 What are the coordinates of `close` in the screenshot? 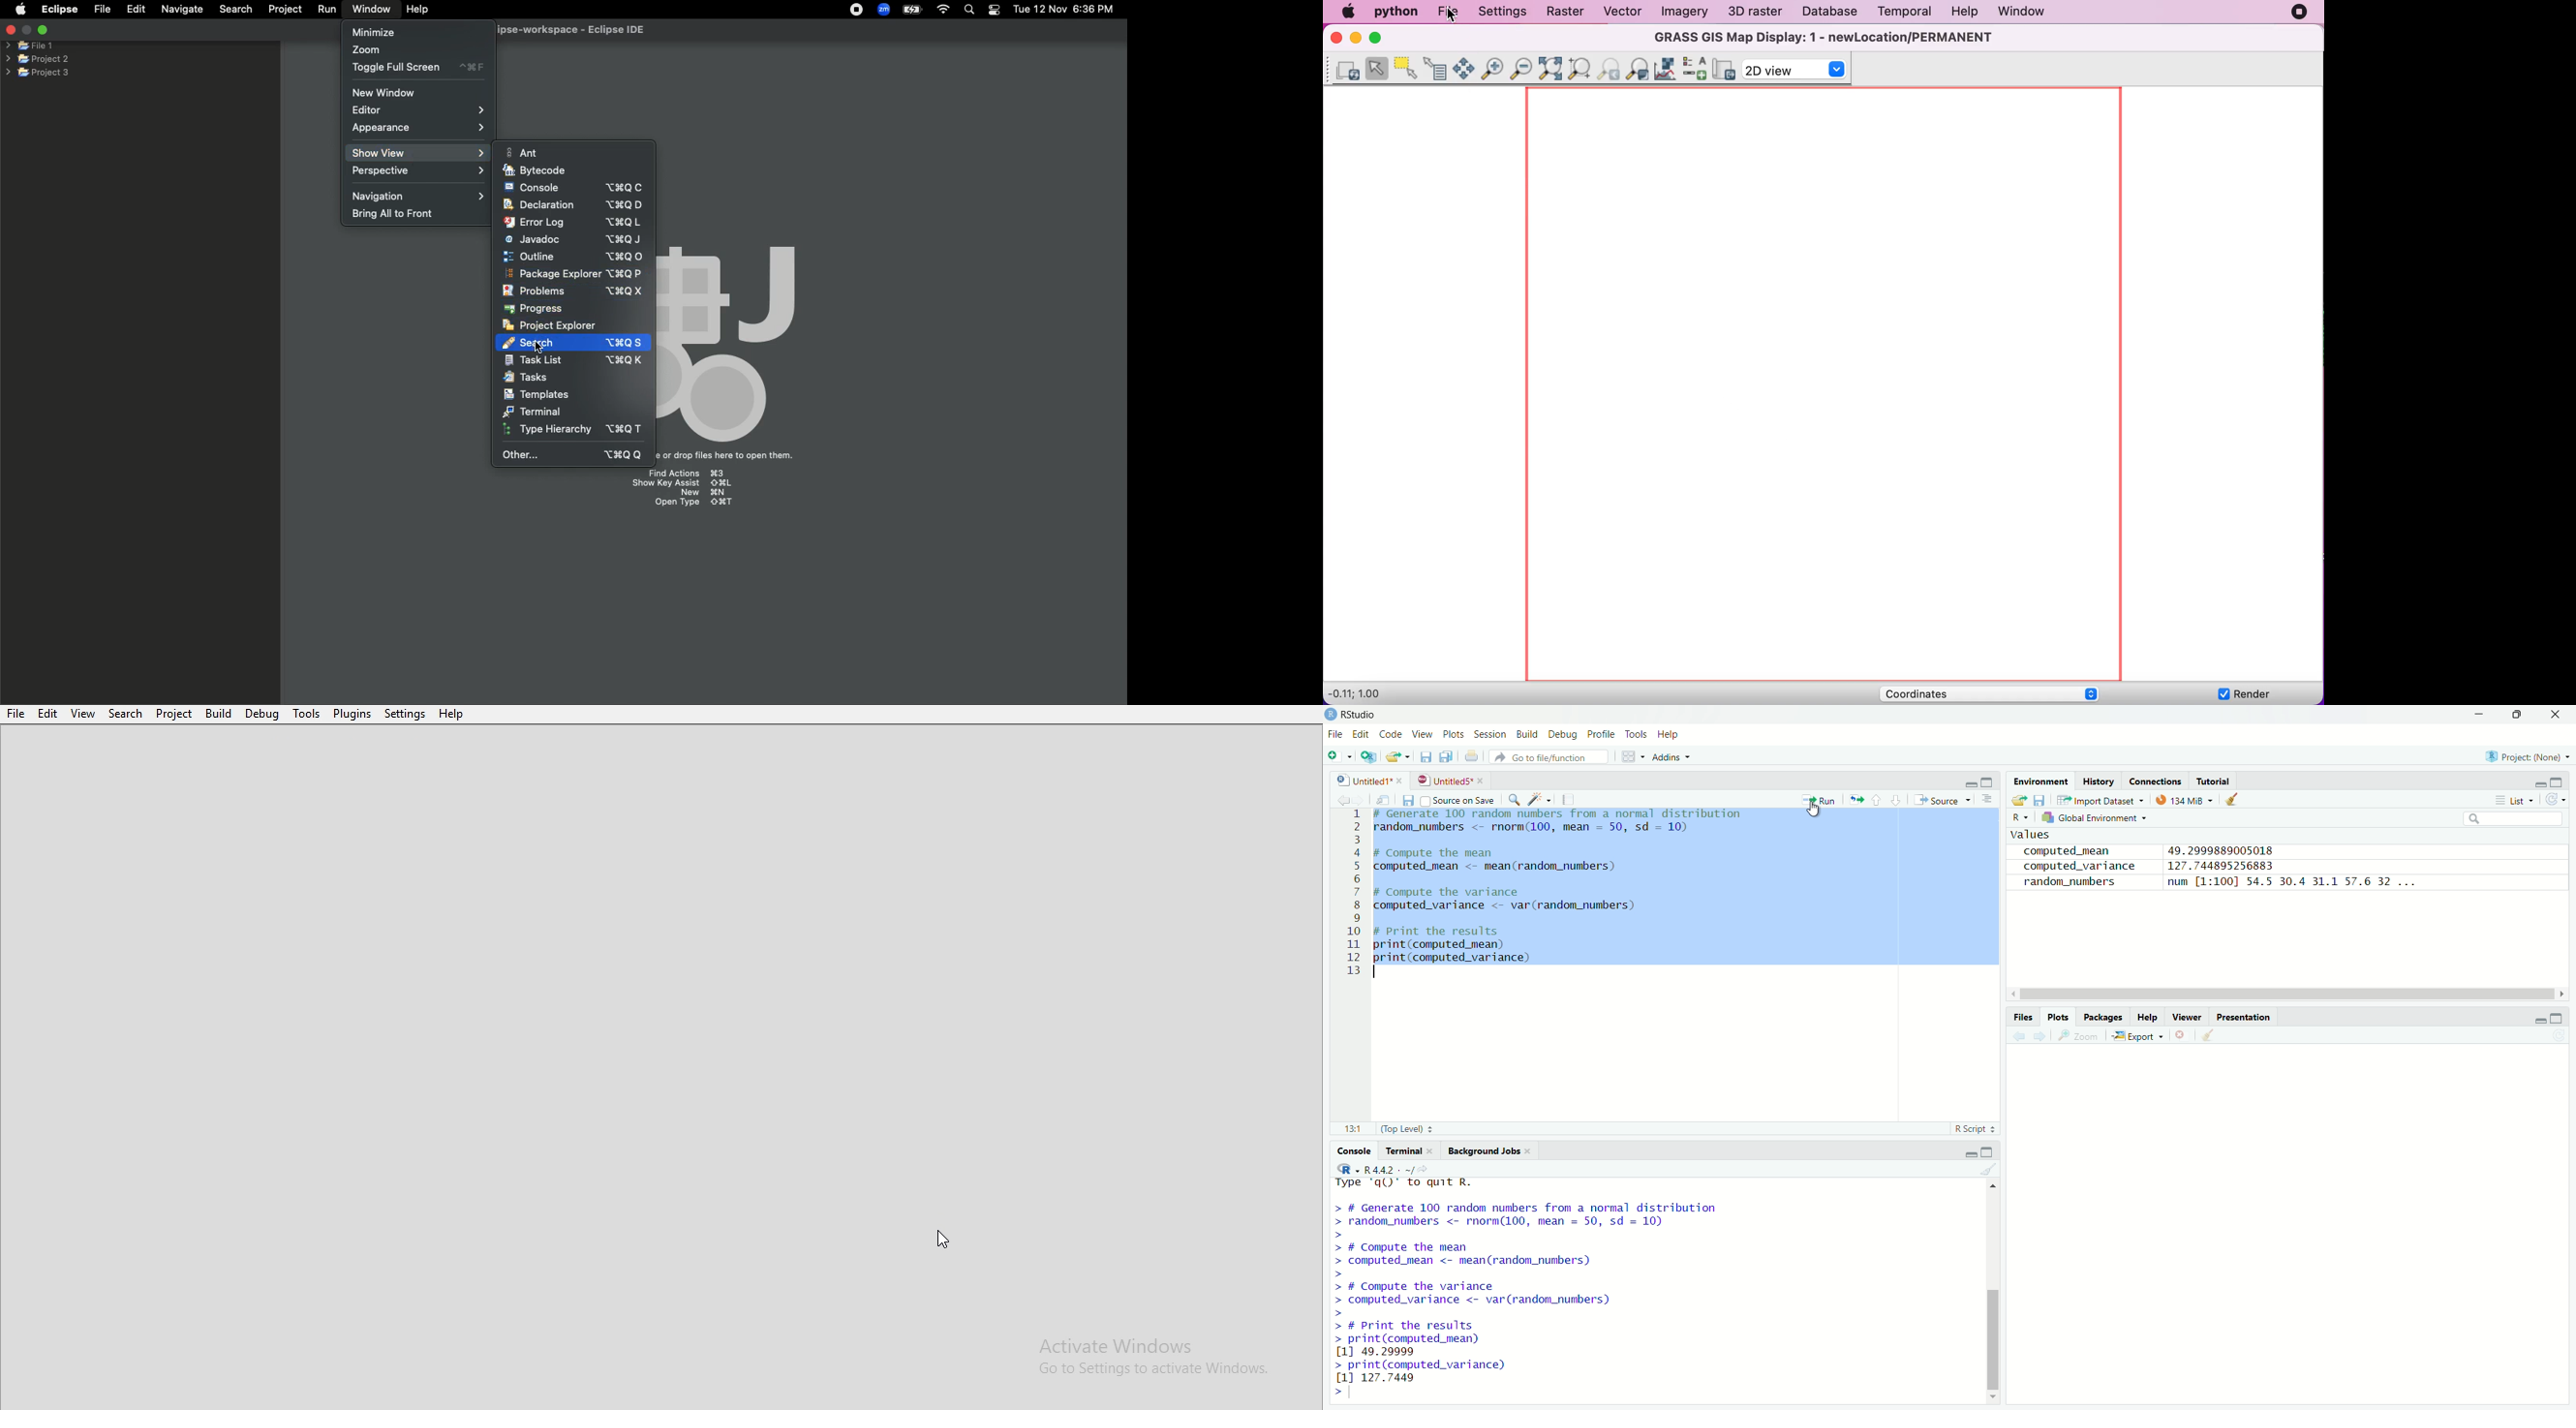 It's located at (2559, 715).